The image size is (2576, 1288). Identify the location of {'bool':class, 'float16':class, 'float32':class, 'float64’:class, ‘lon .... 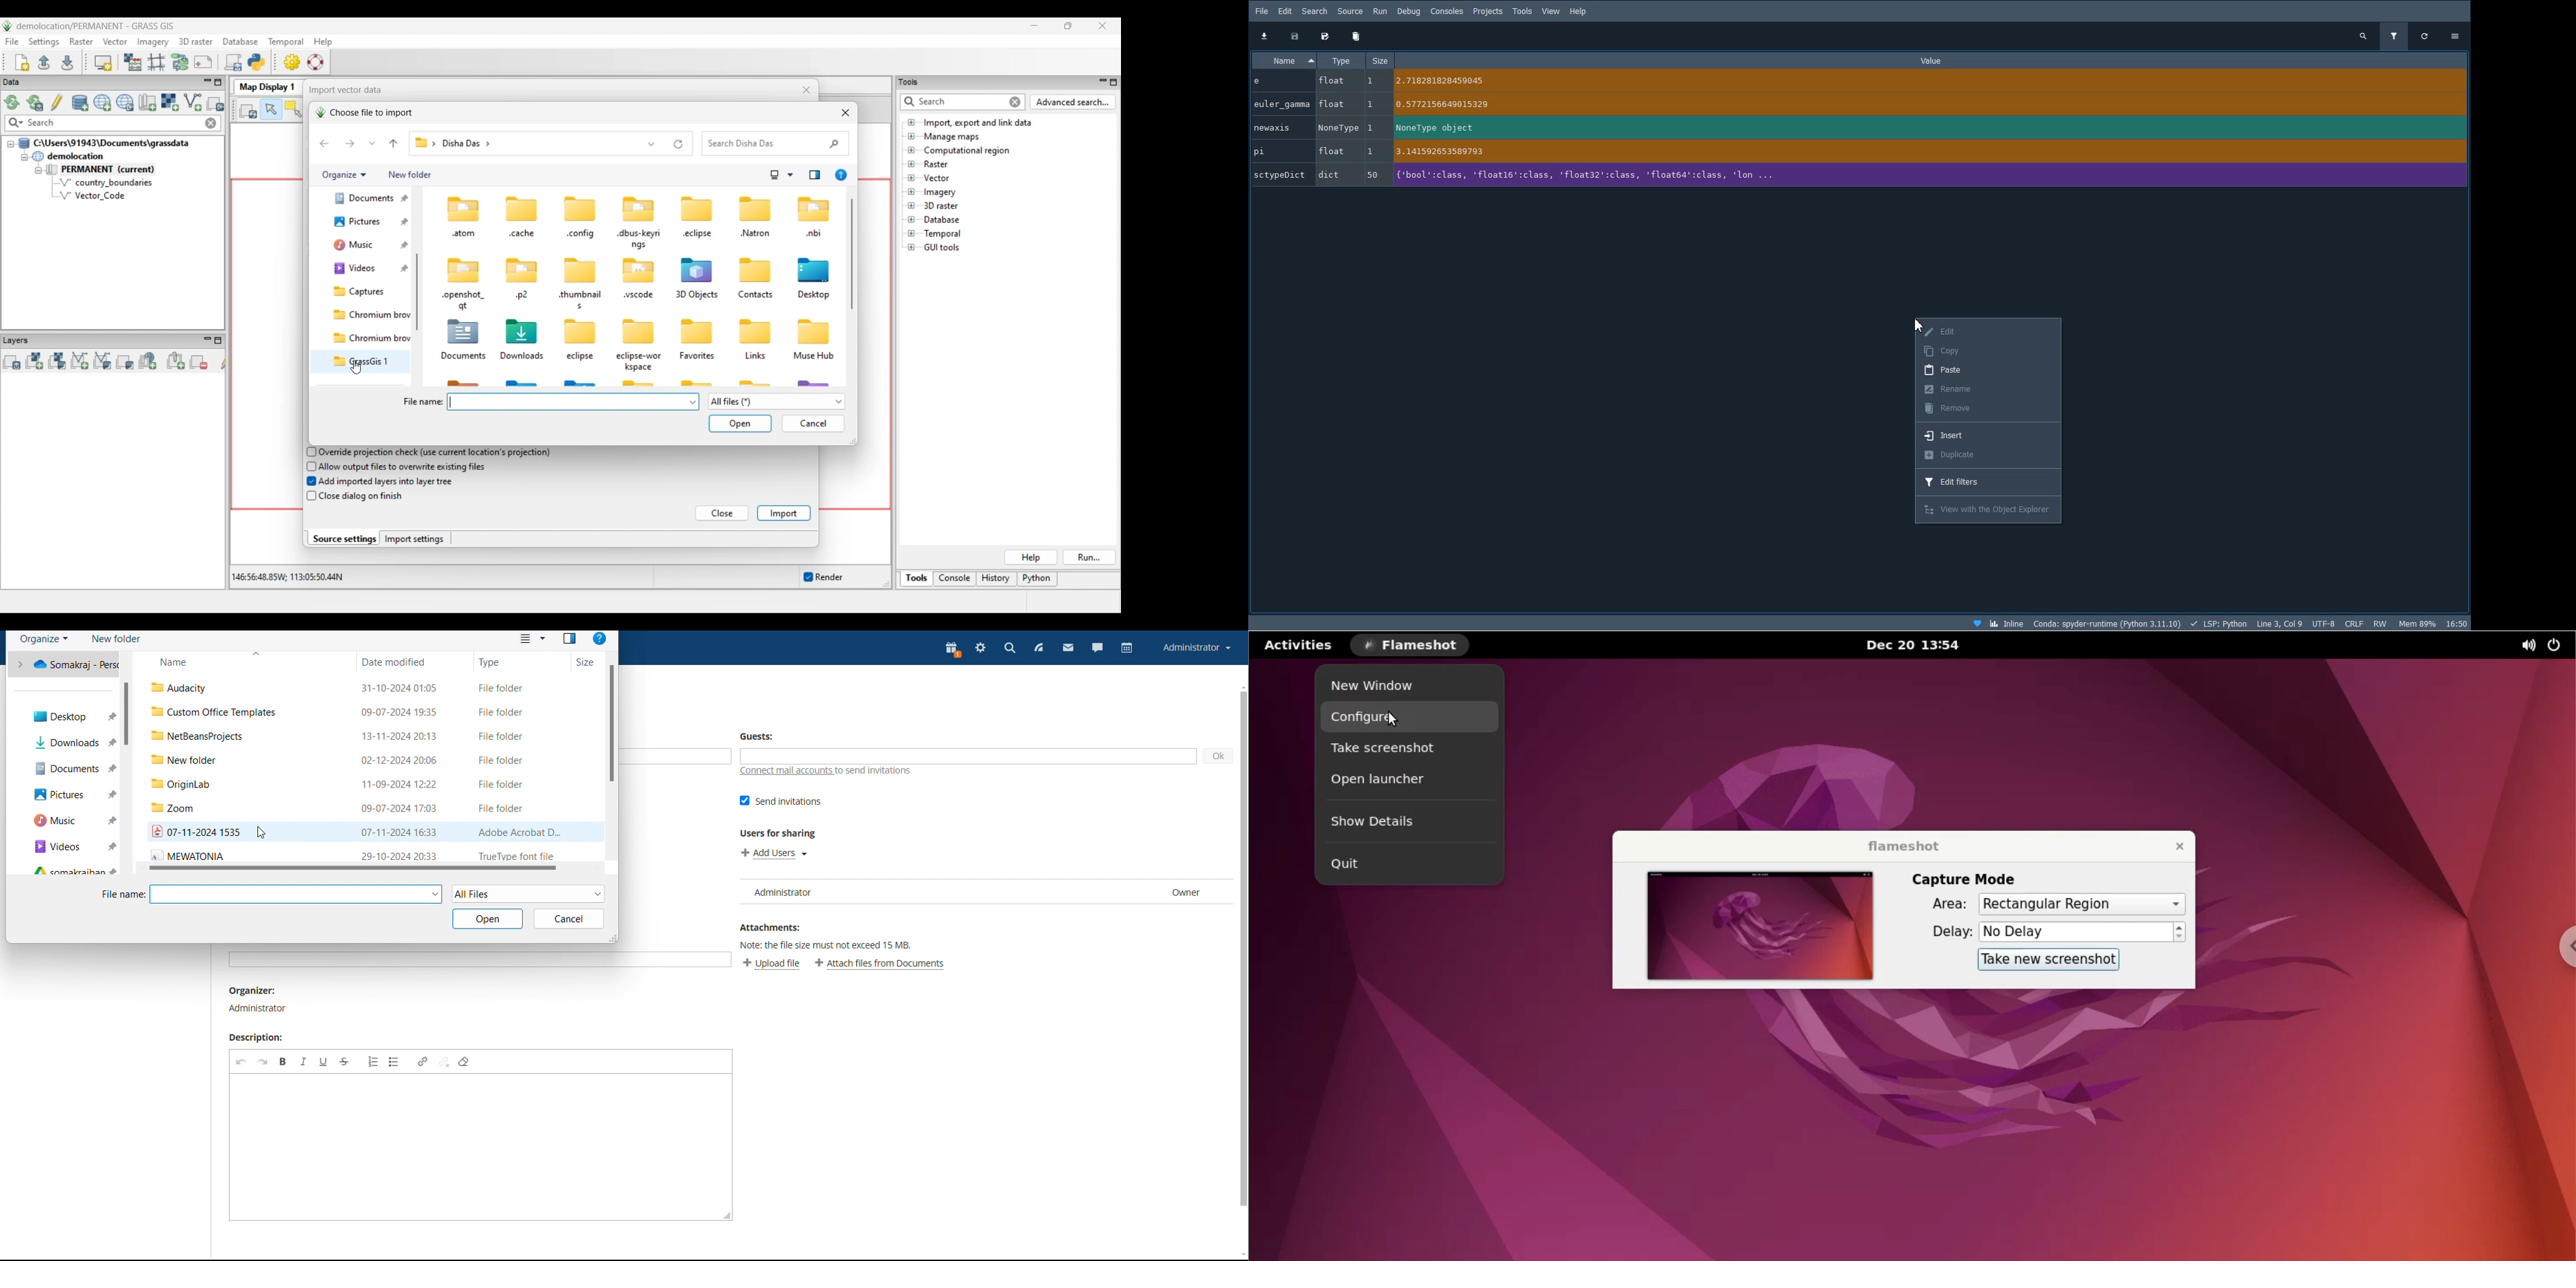
(1592, 176).